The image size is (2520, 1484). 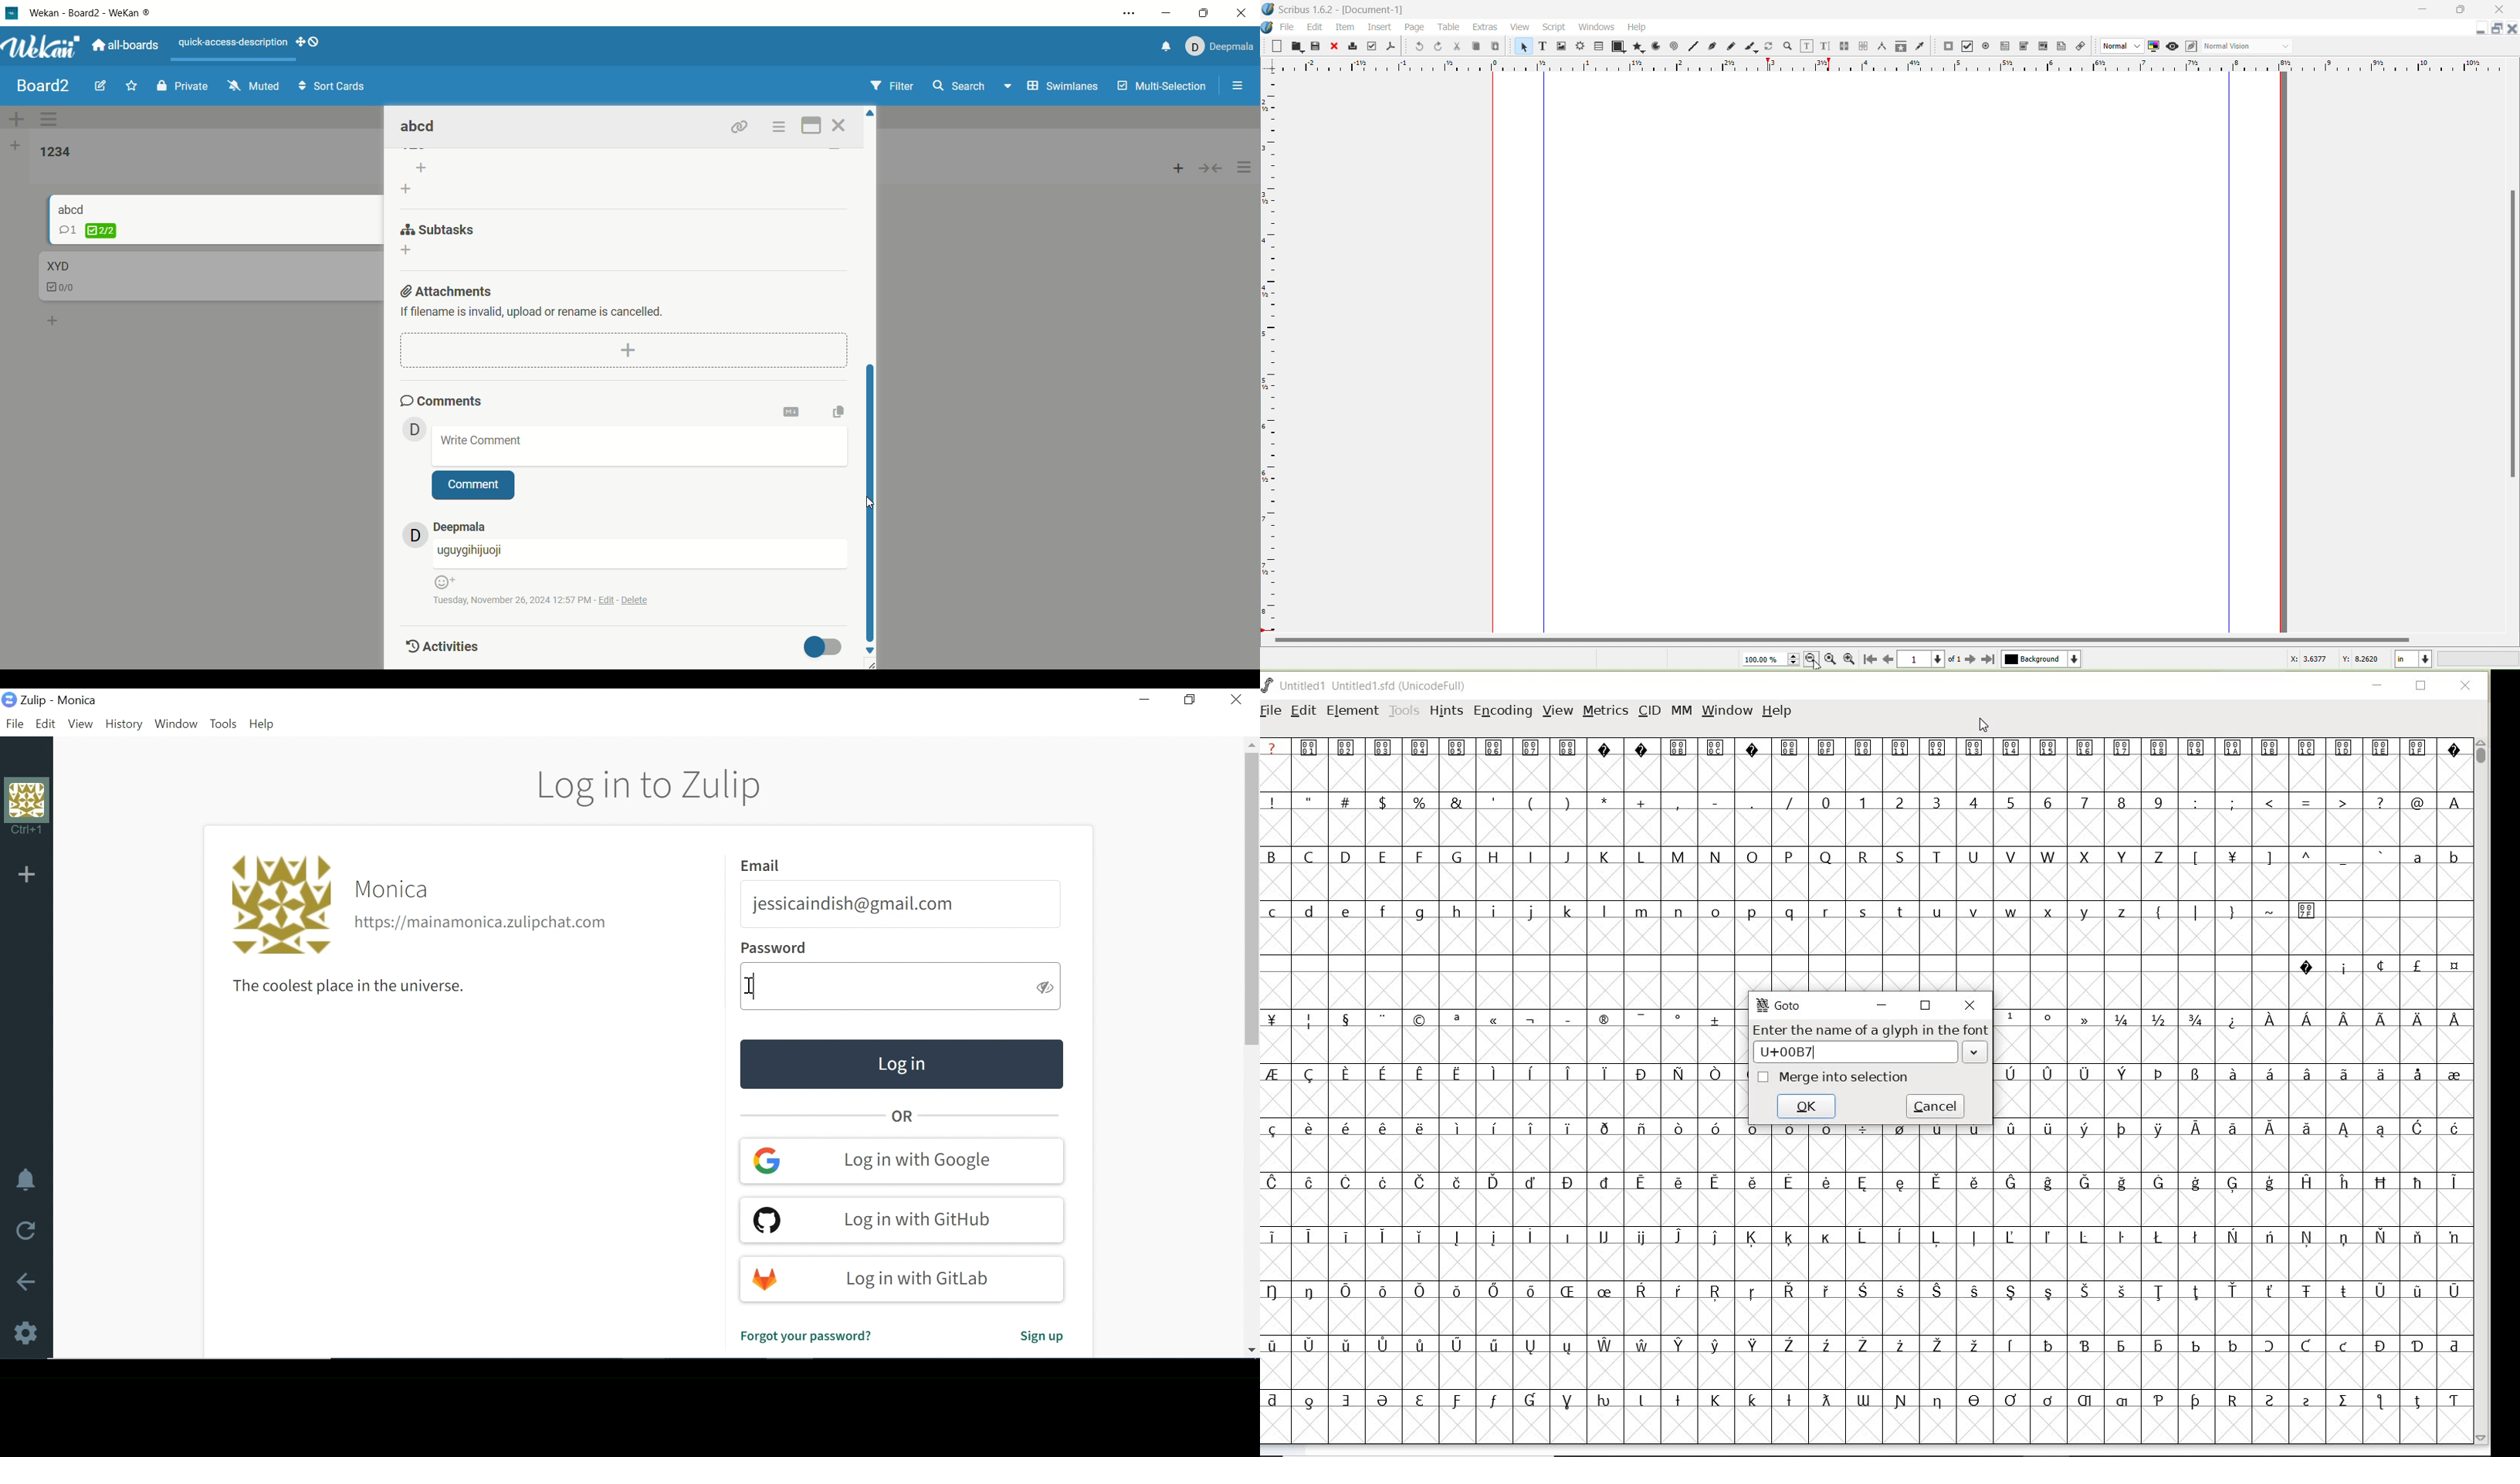 What do you see at coordinates (872, 500) in the screenshot?
I see `vertical scroll bar` at bounding box center [872, 500].